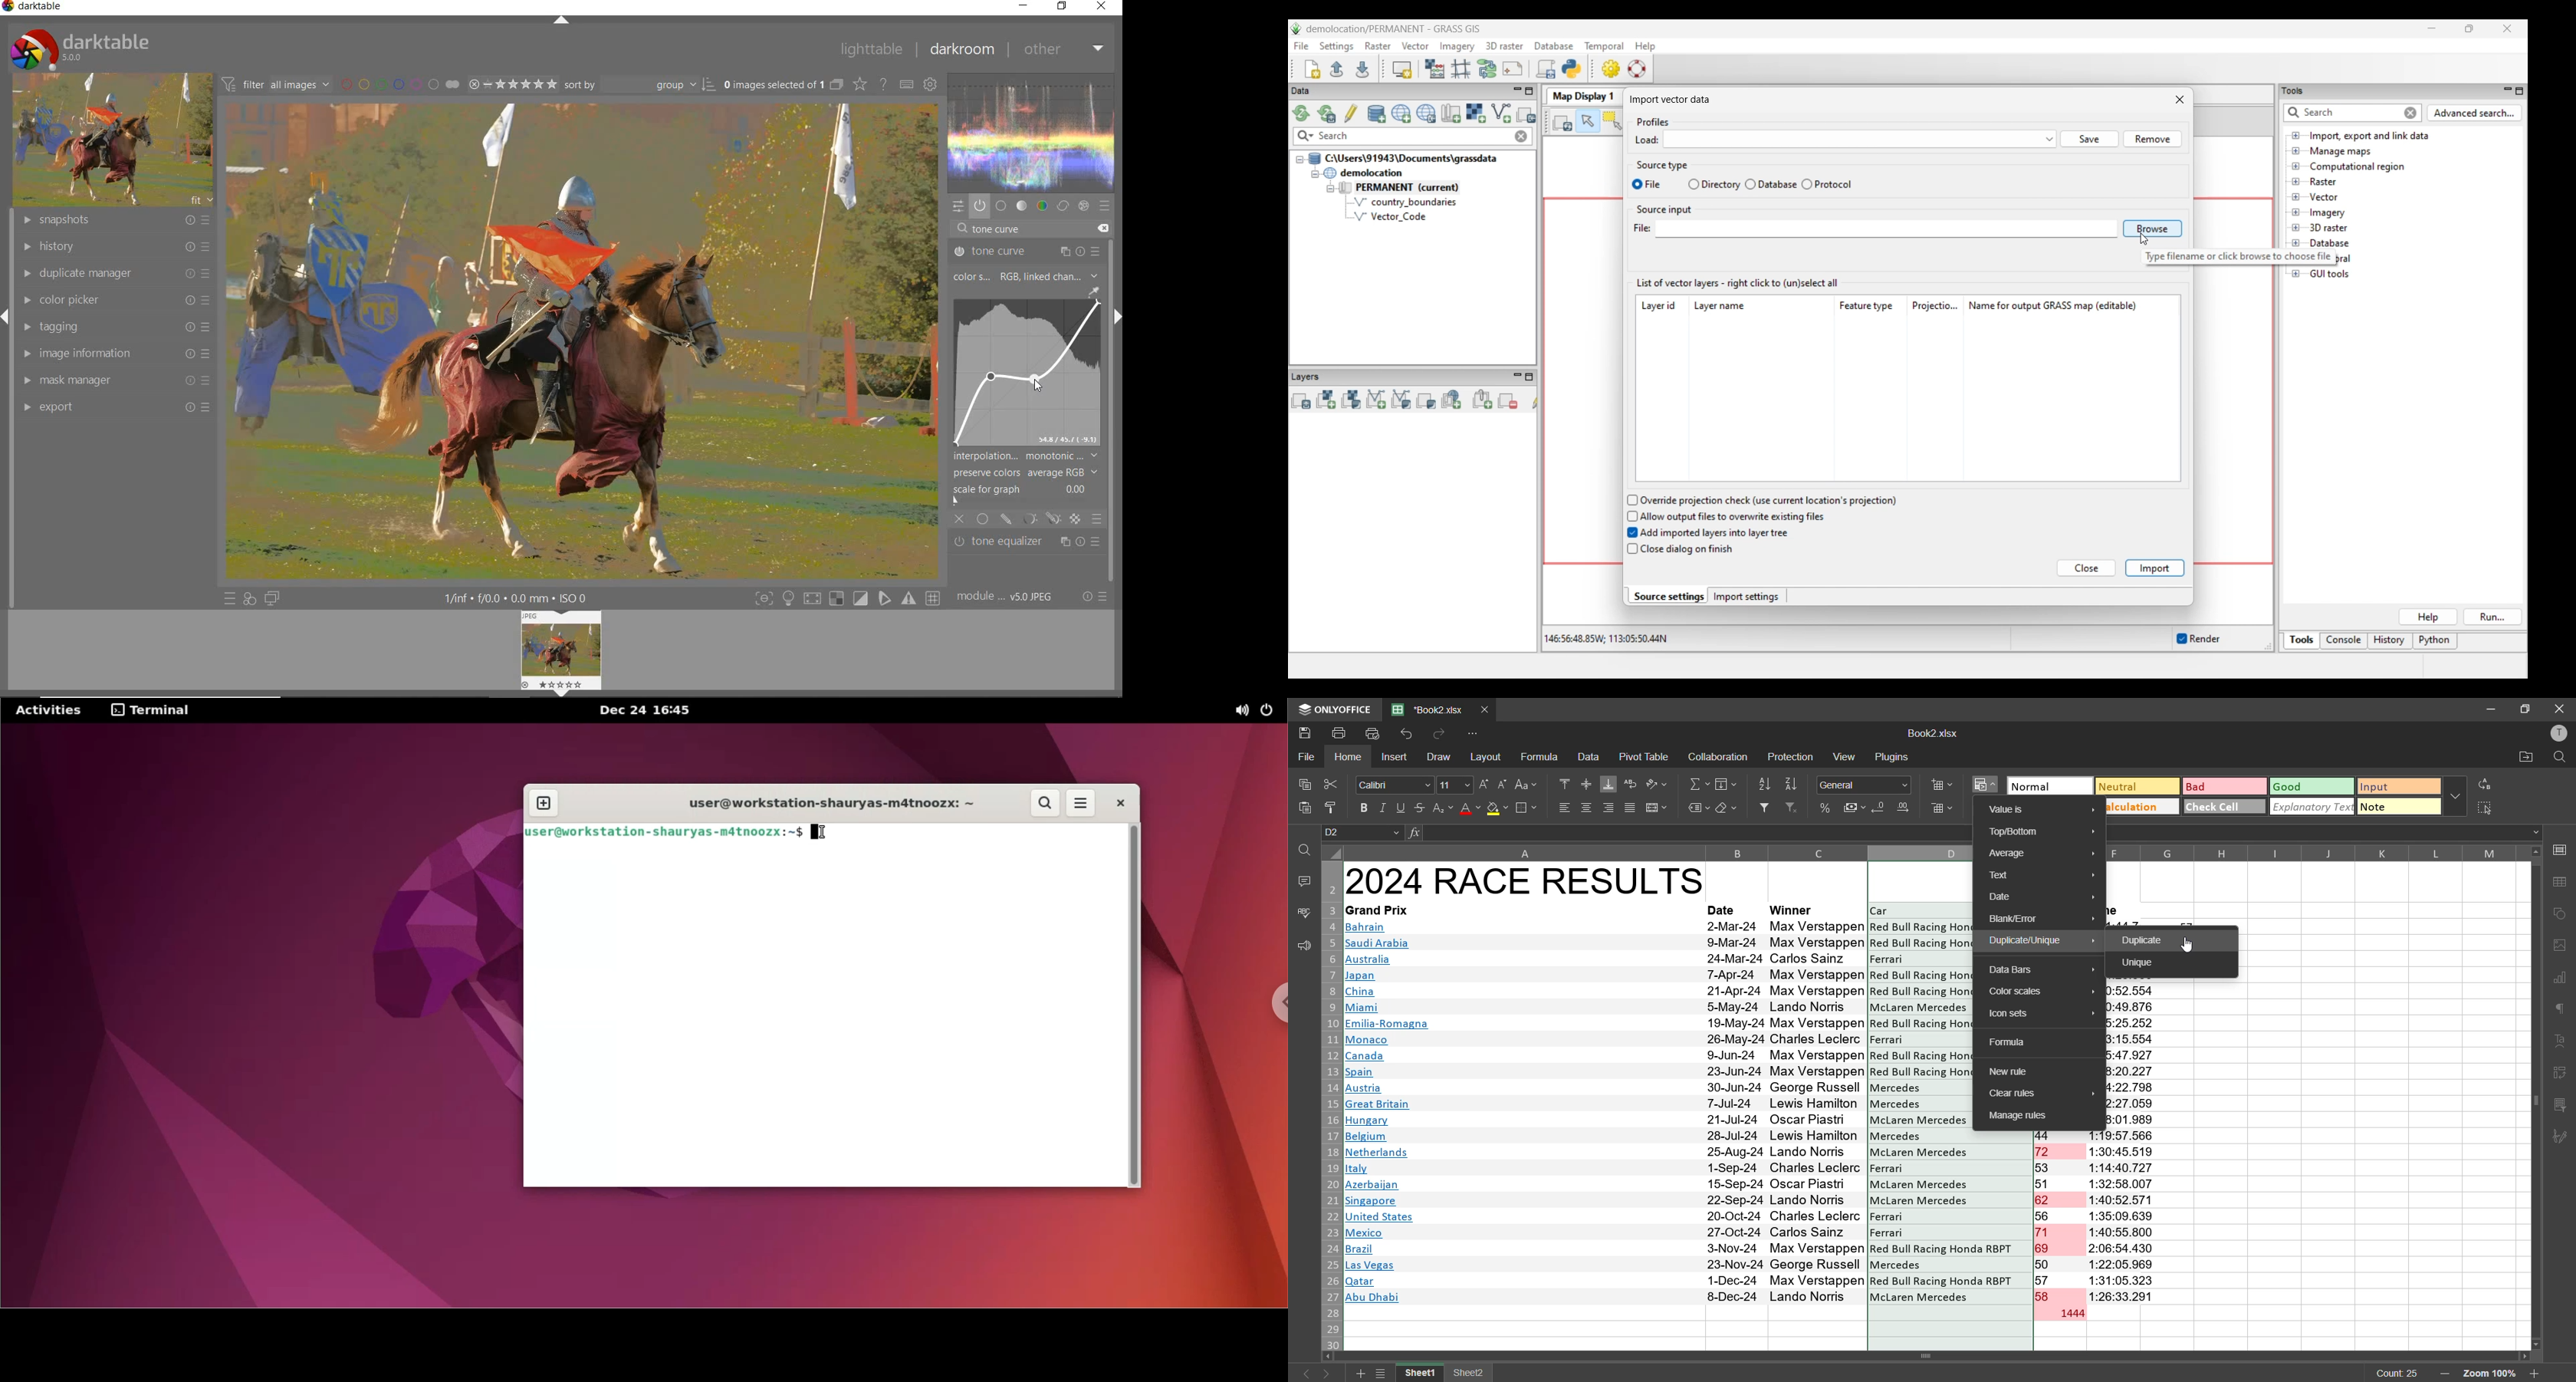 Image resolution: width=2576 pixels, height=1400 pixels. What do you see at coordinates (1331, 1374) in the screenshot?
I see `next` at bounding box center [1331, 1374].